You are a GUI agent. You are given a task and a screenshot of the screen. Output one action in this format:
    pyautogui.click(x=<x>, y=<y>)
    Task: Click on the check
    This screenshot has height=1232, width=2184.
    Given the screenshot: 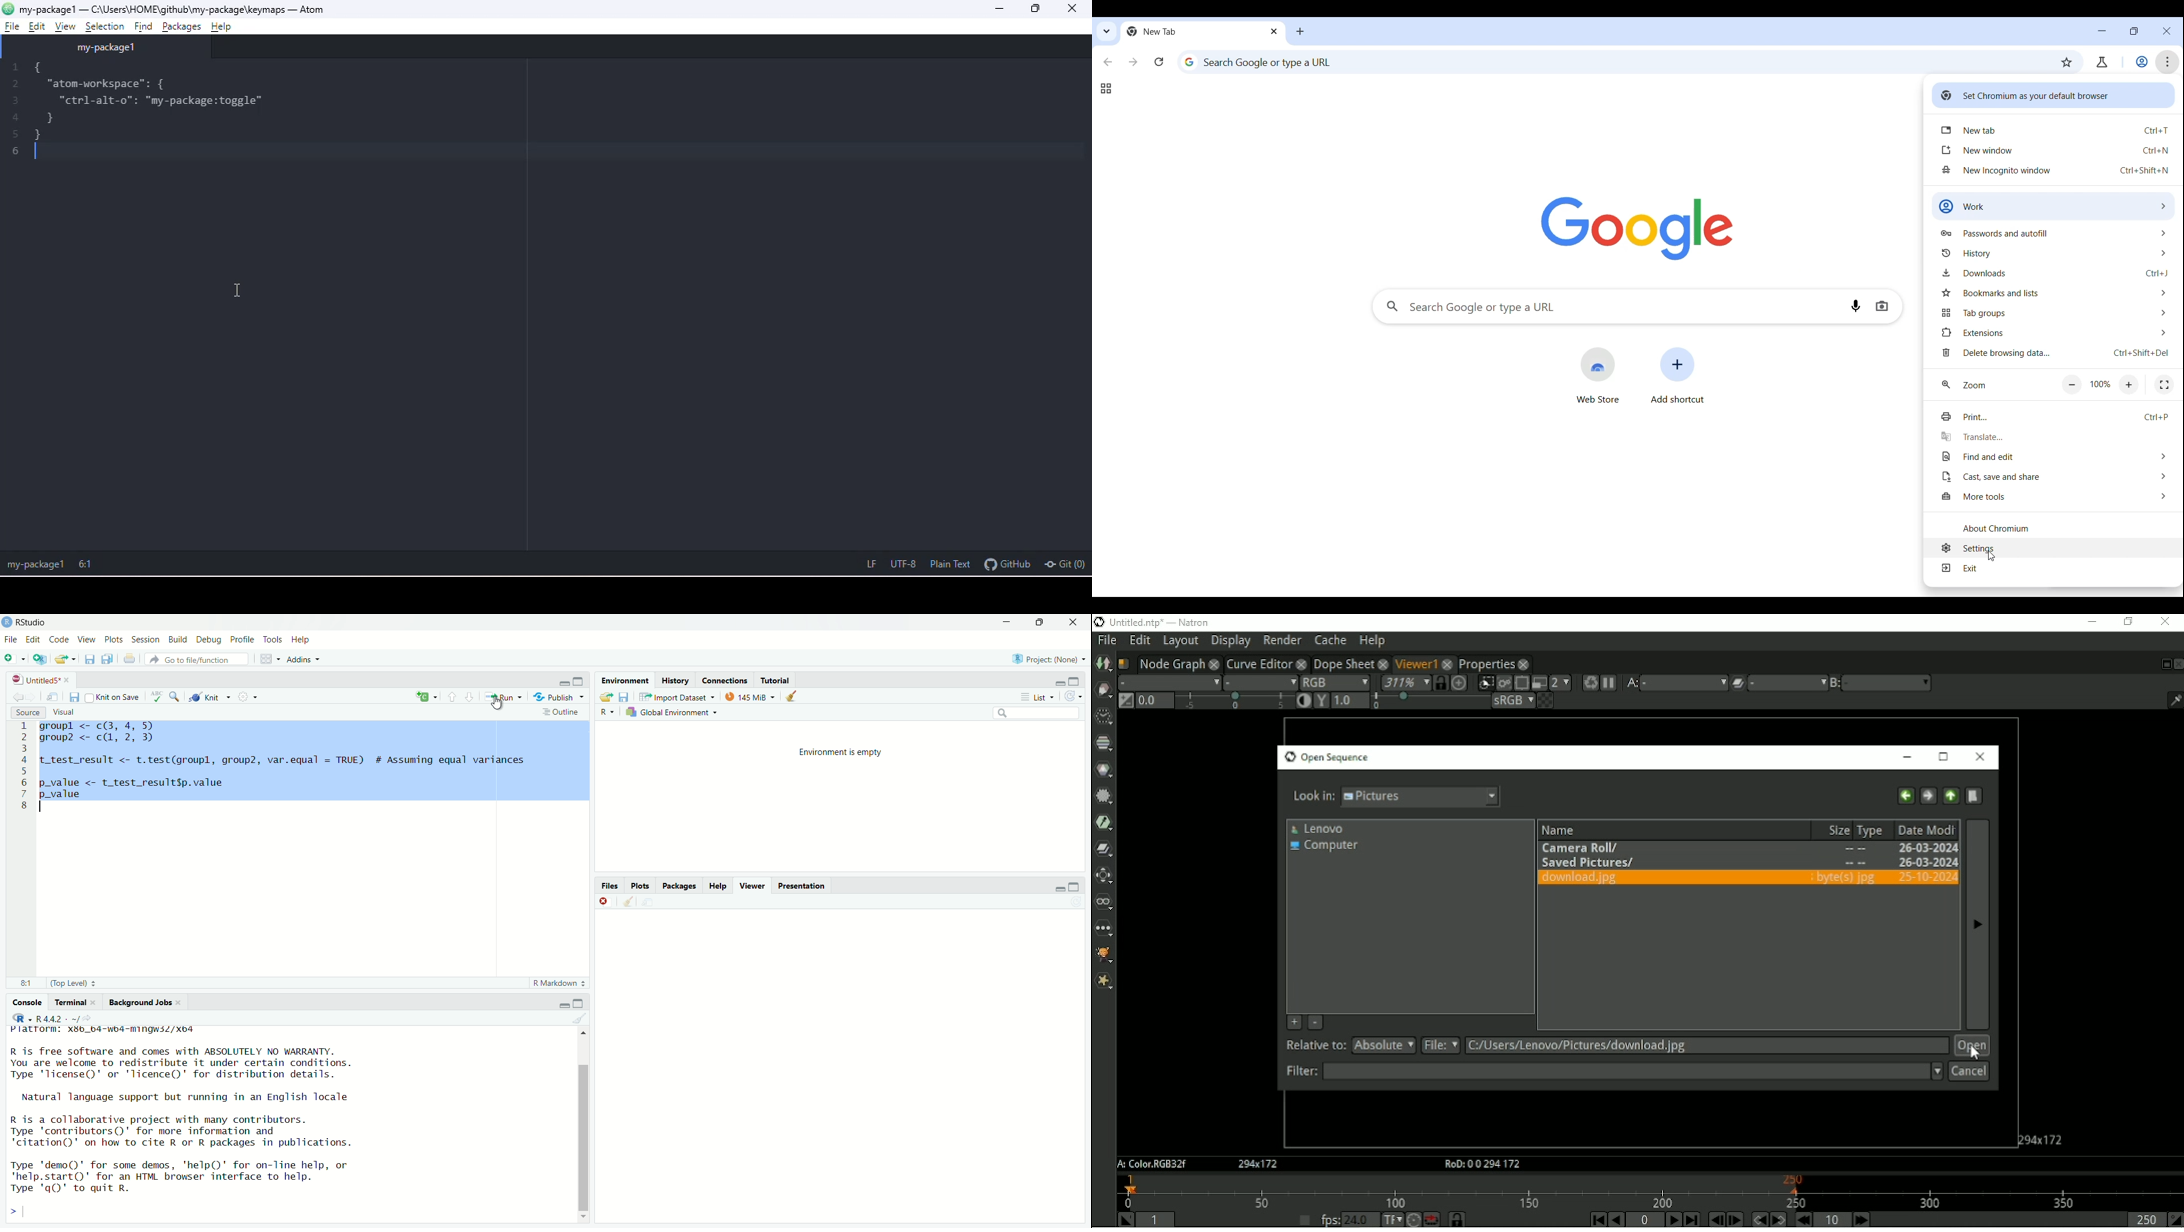 What is the action you would take?
    pyautogui.click(x=158, y=695)
    